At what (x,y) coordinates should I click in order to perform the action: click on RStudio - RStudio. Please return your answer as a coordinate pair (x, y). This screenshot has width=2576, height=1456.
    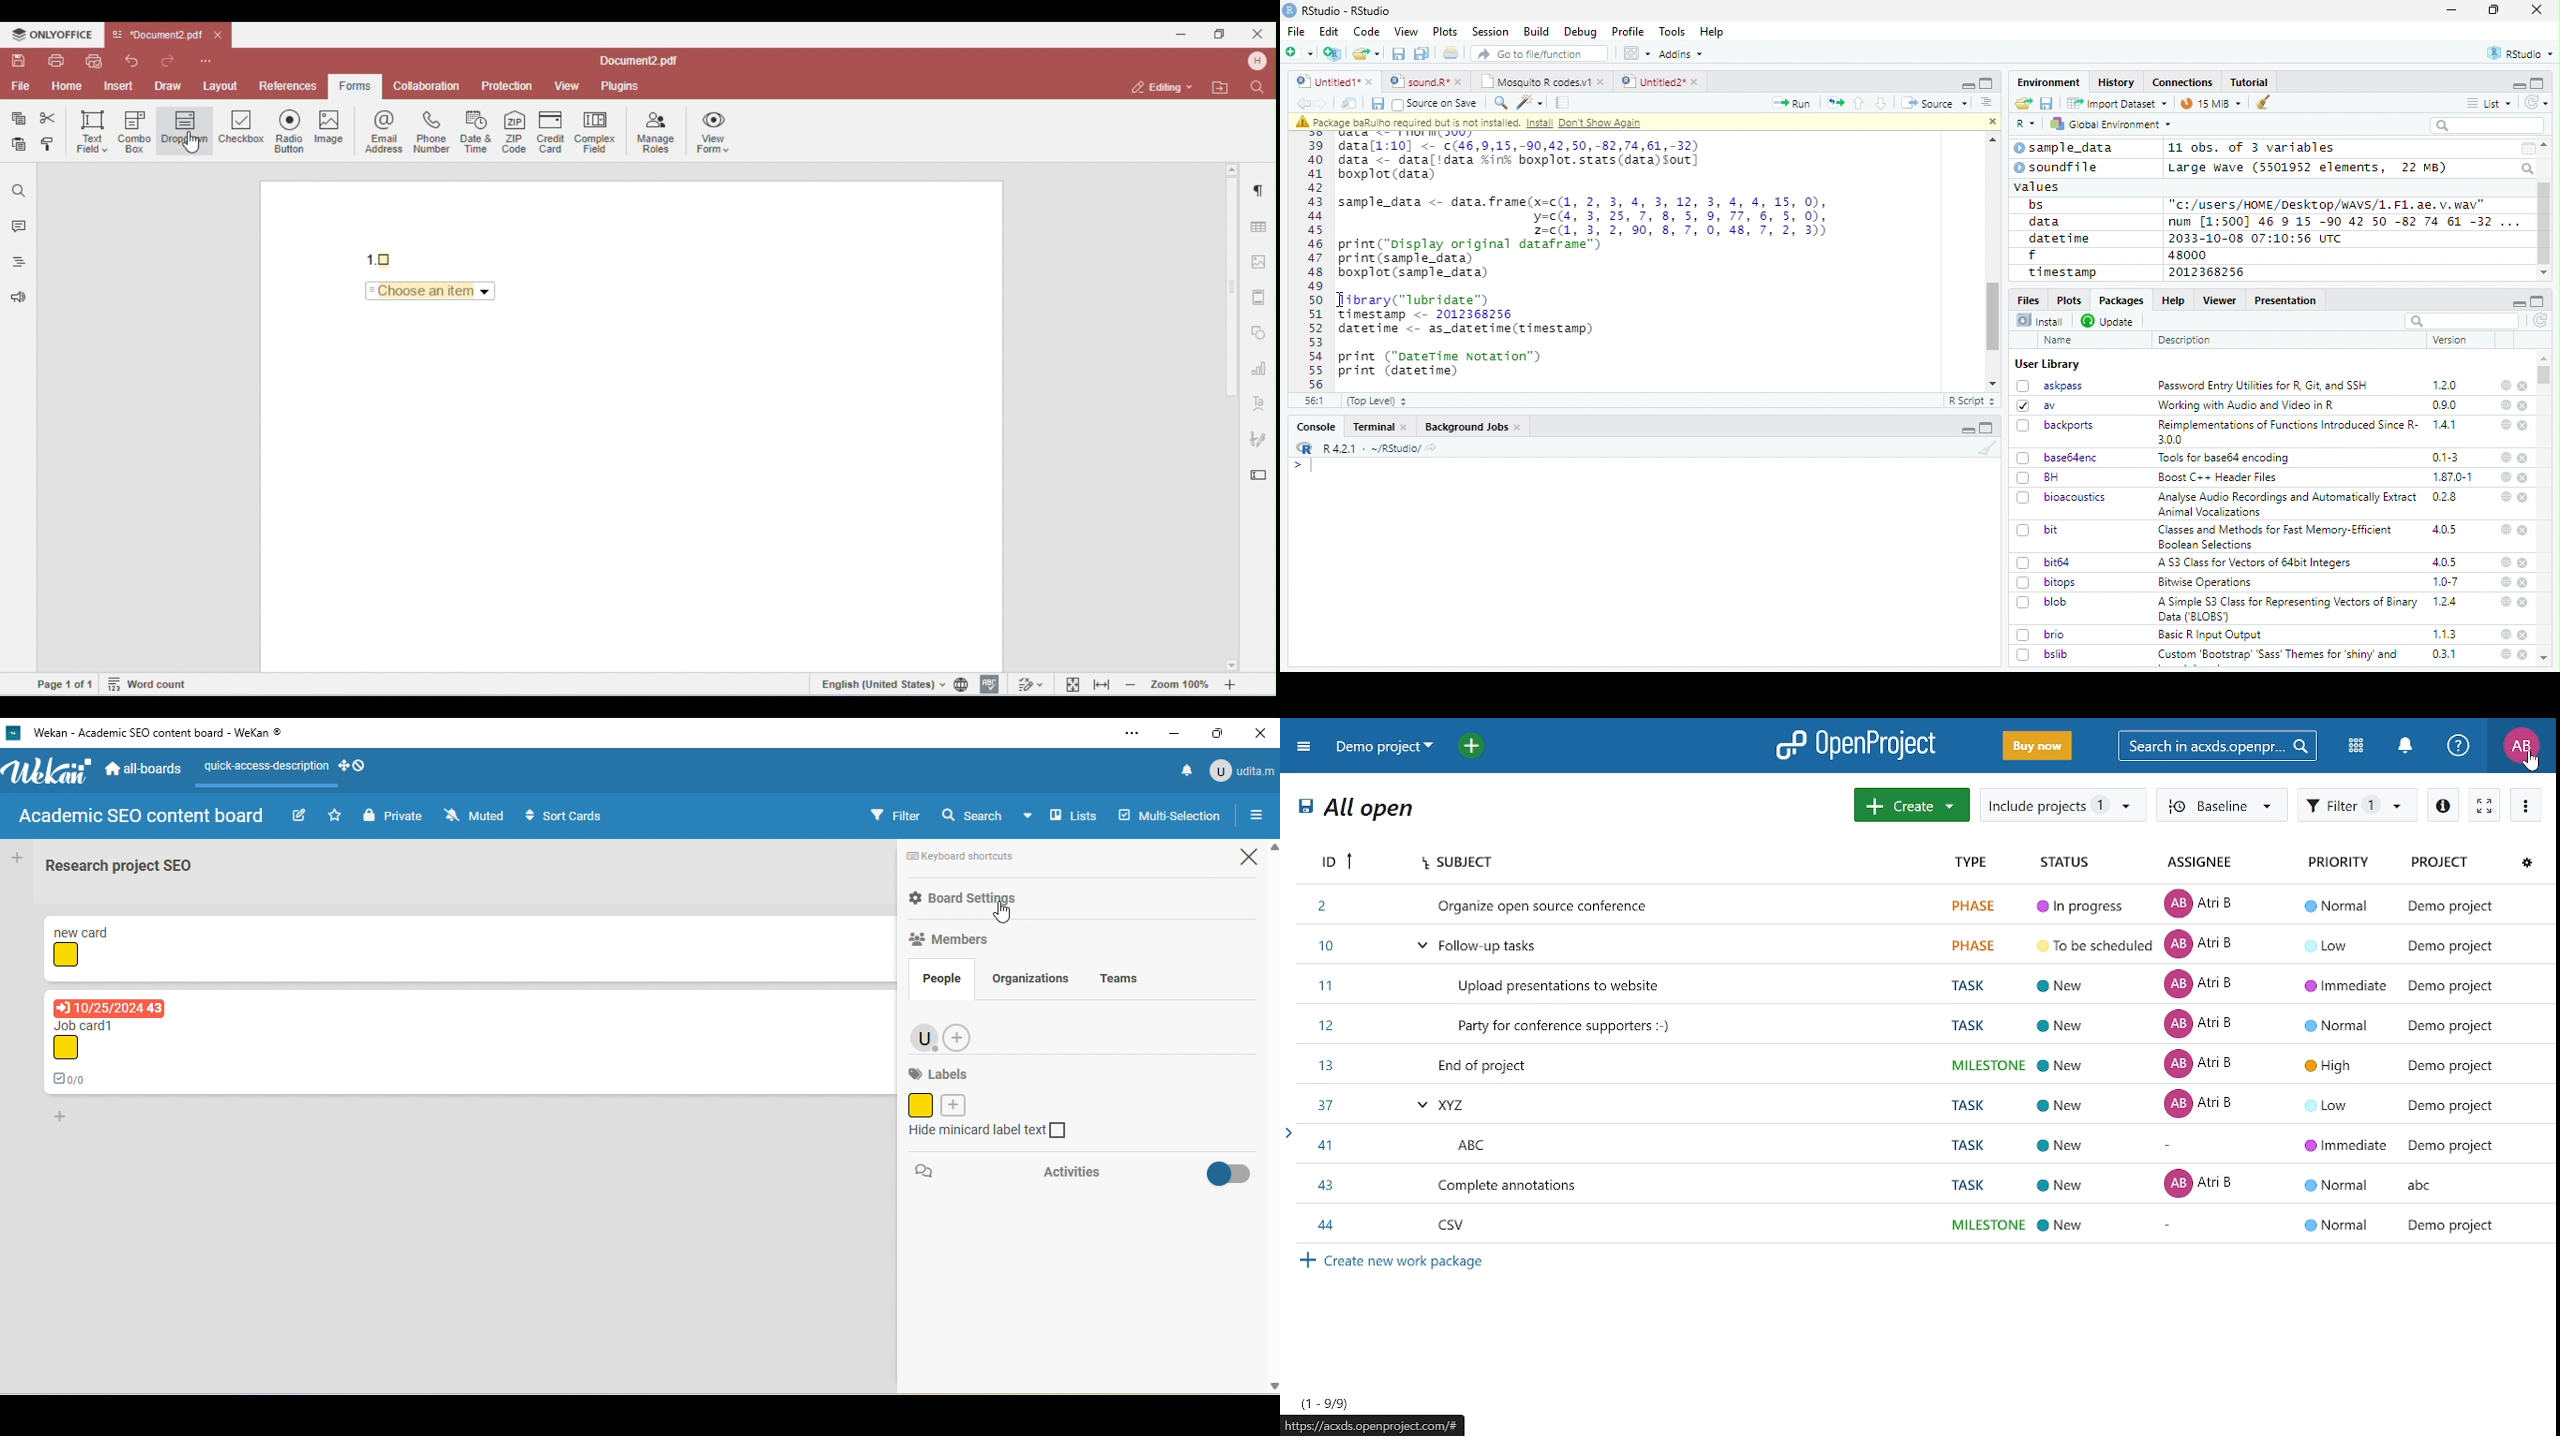
    Looking at the image, I should click on (1347, 10).